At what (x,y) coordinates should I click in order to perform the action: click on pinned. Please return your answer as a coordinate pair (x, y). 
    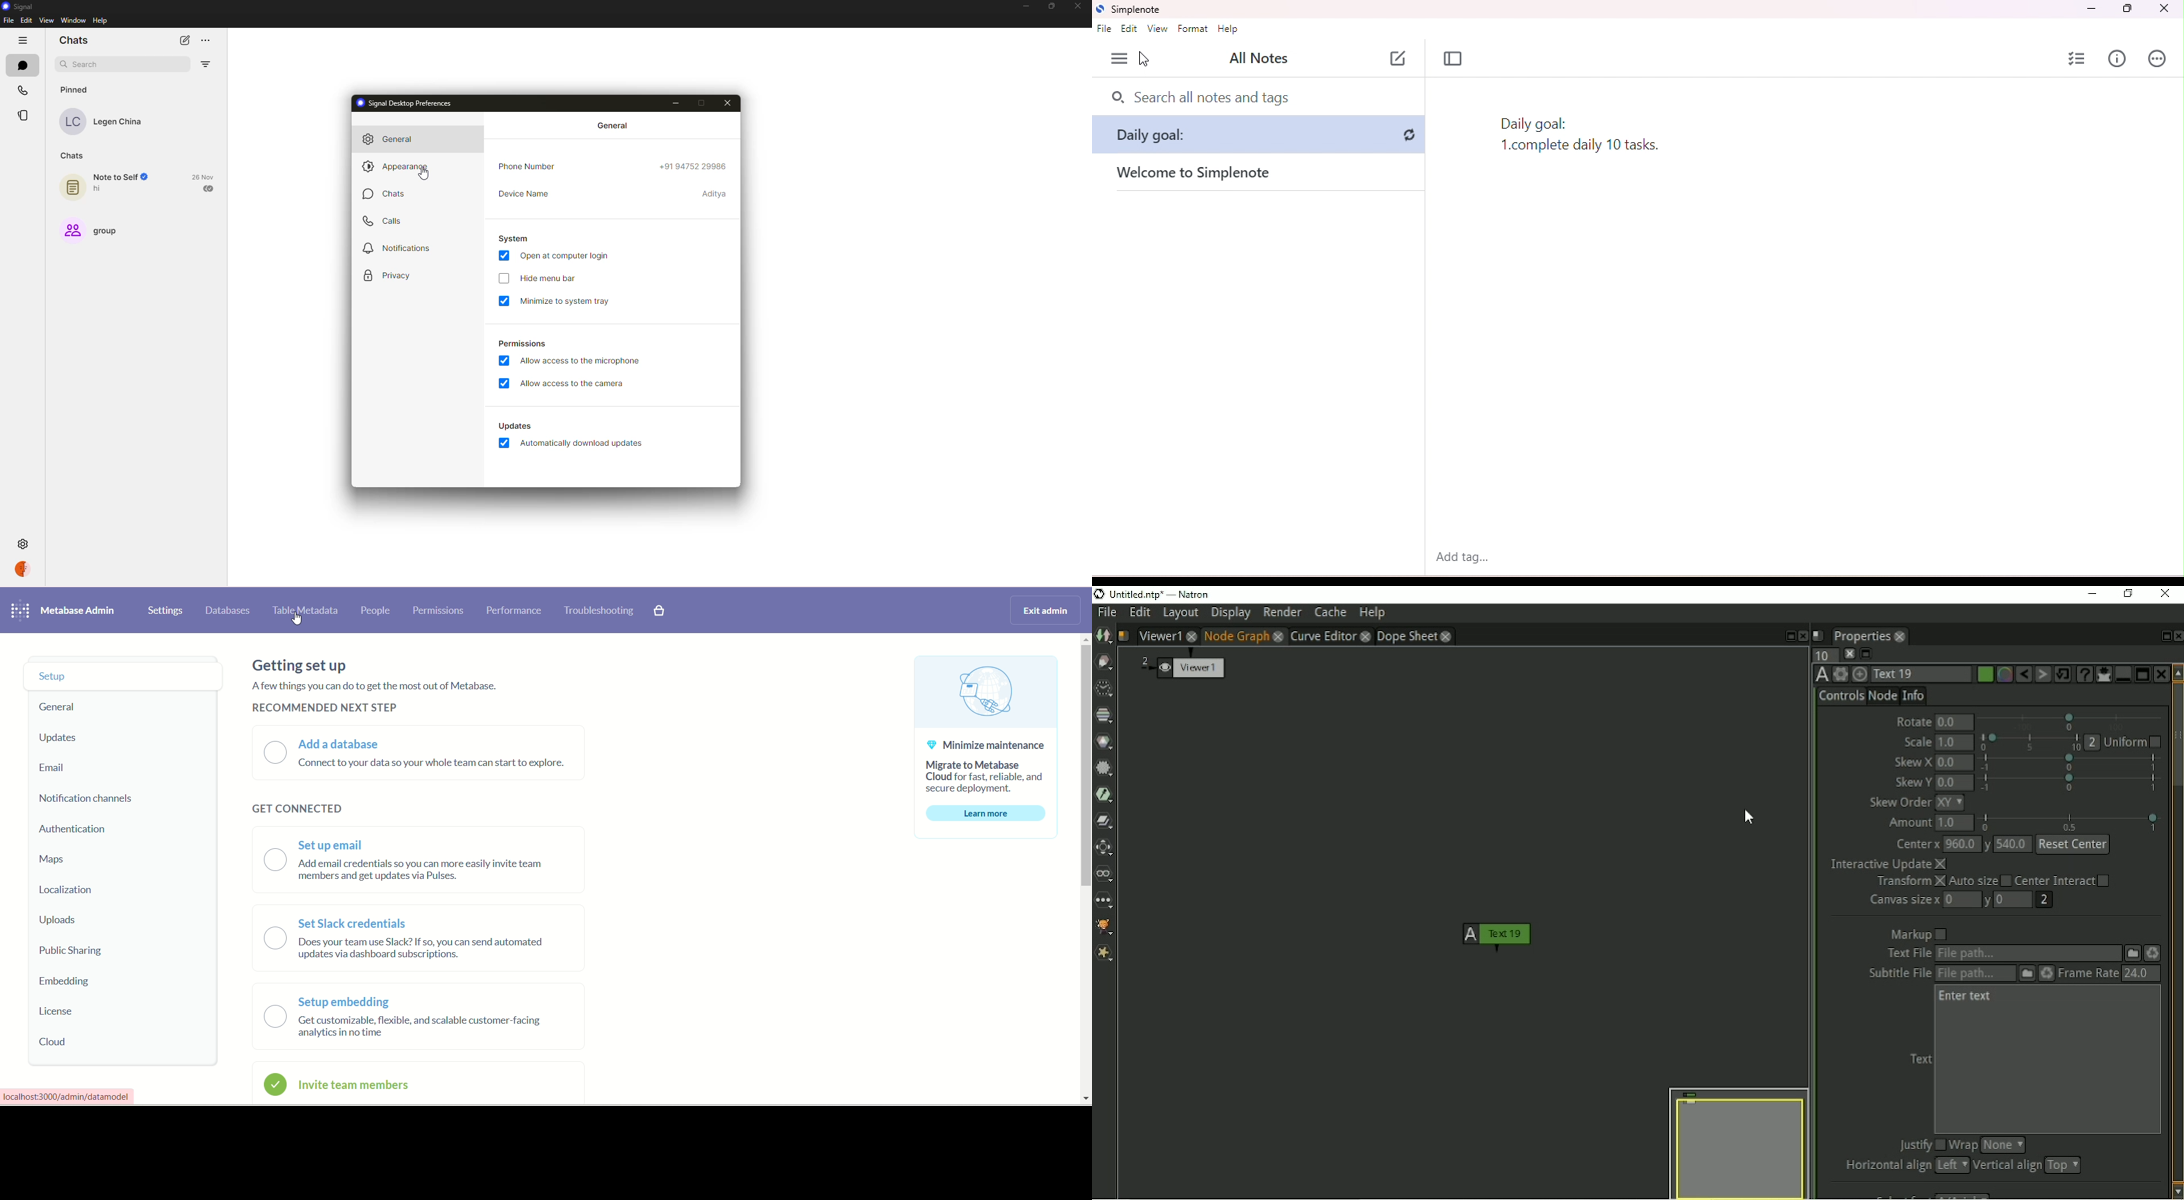
    Looking at the image, I should click on (76, 89).